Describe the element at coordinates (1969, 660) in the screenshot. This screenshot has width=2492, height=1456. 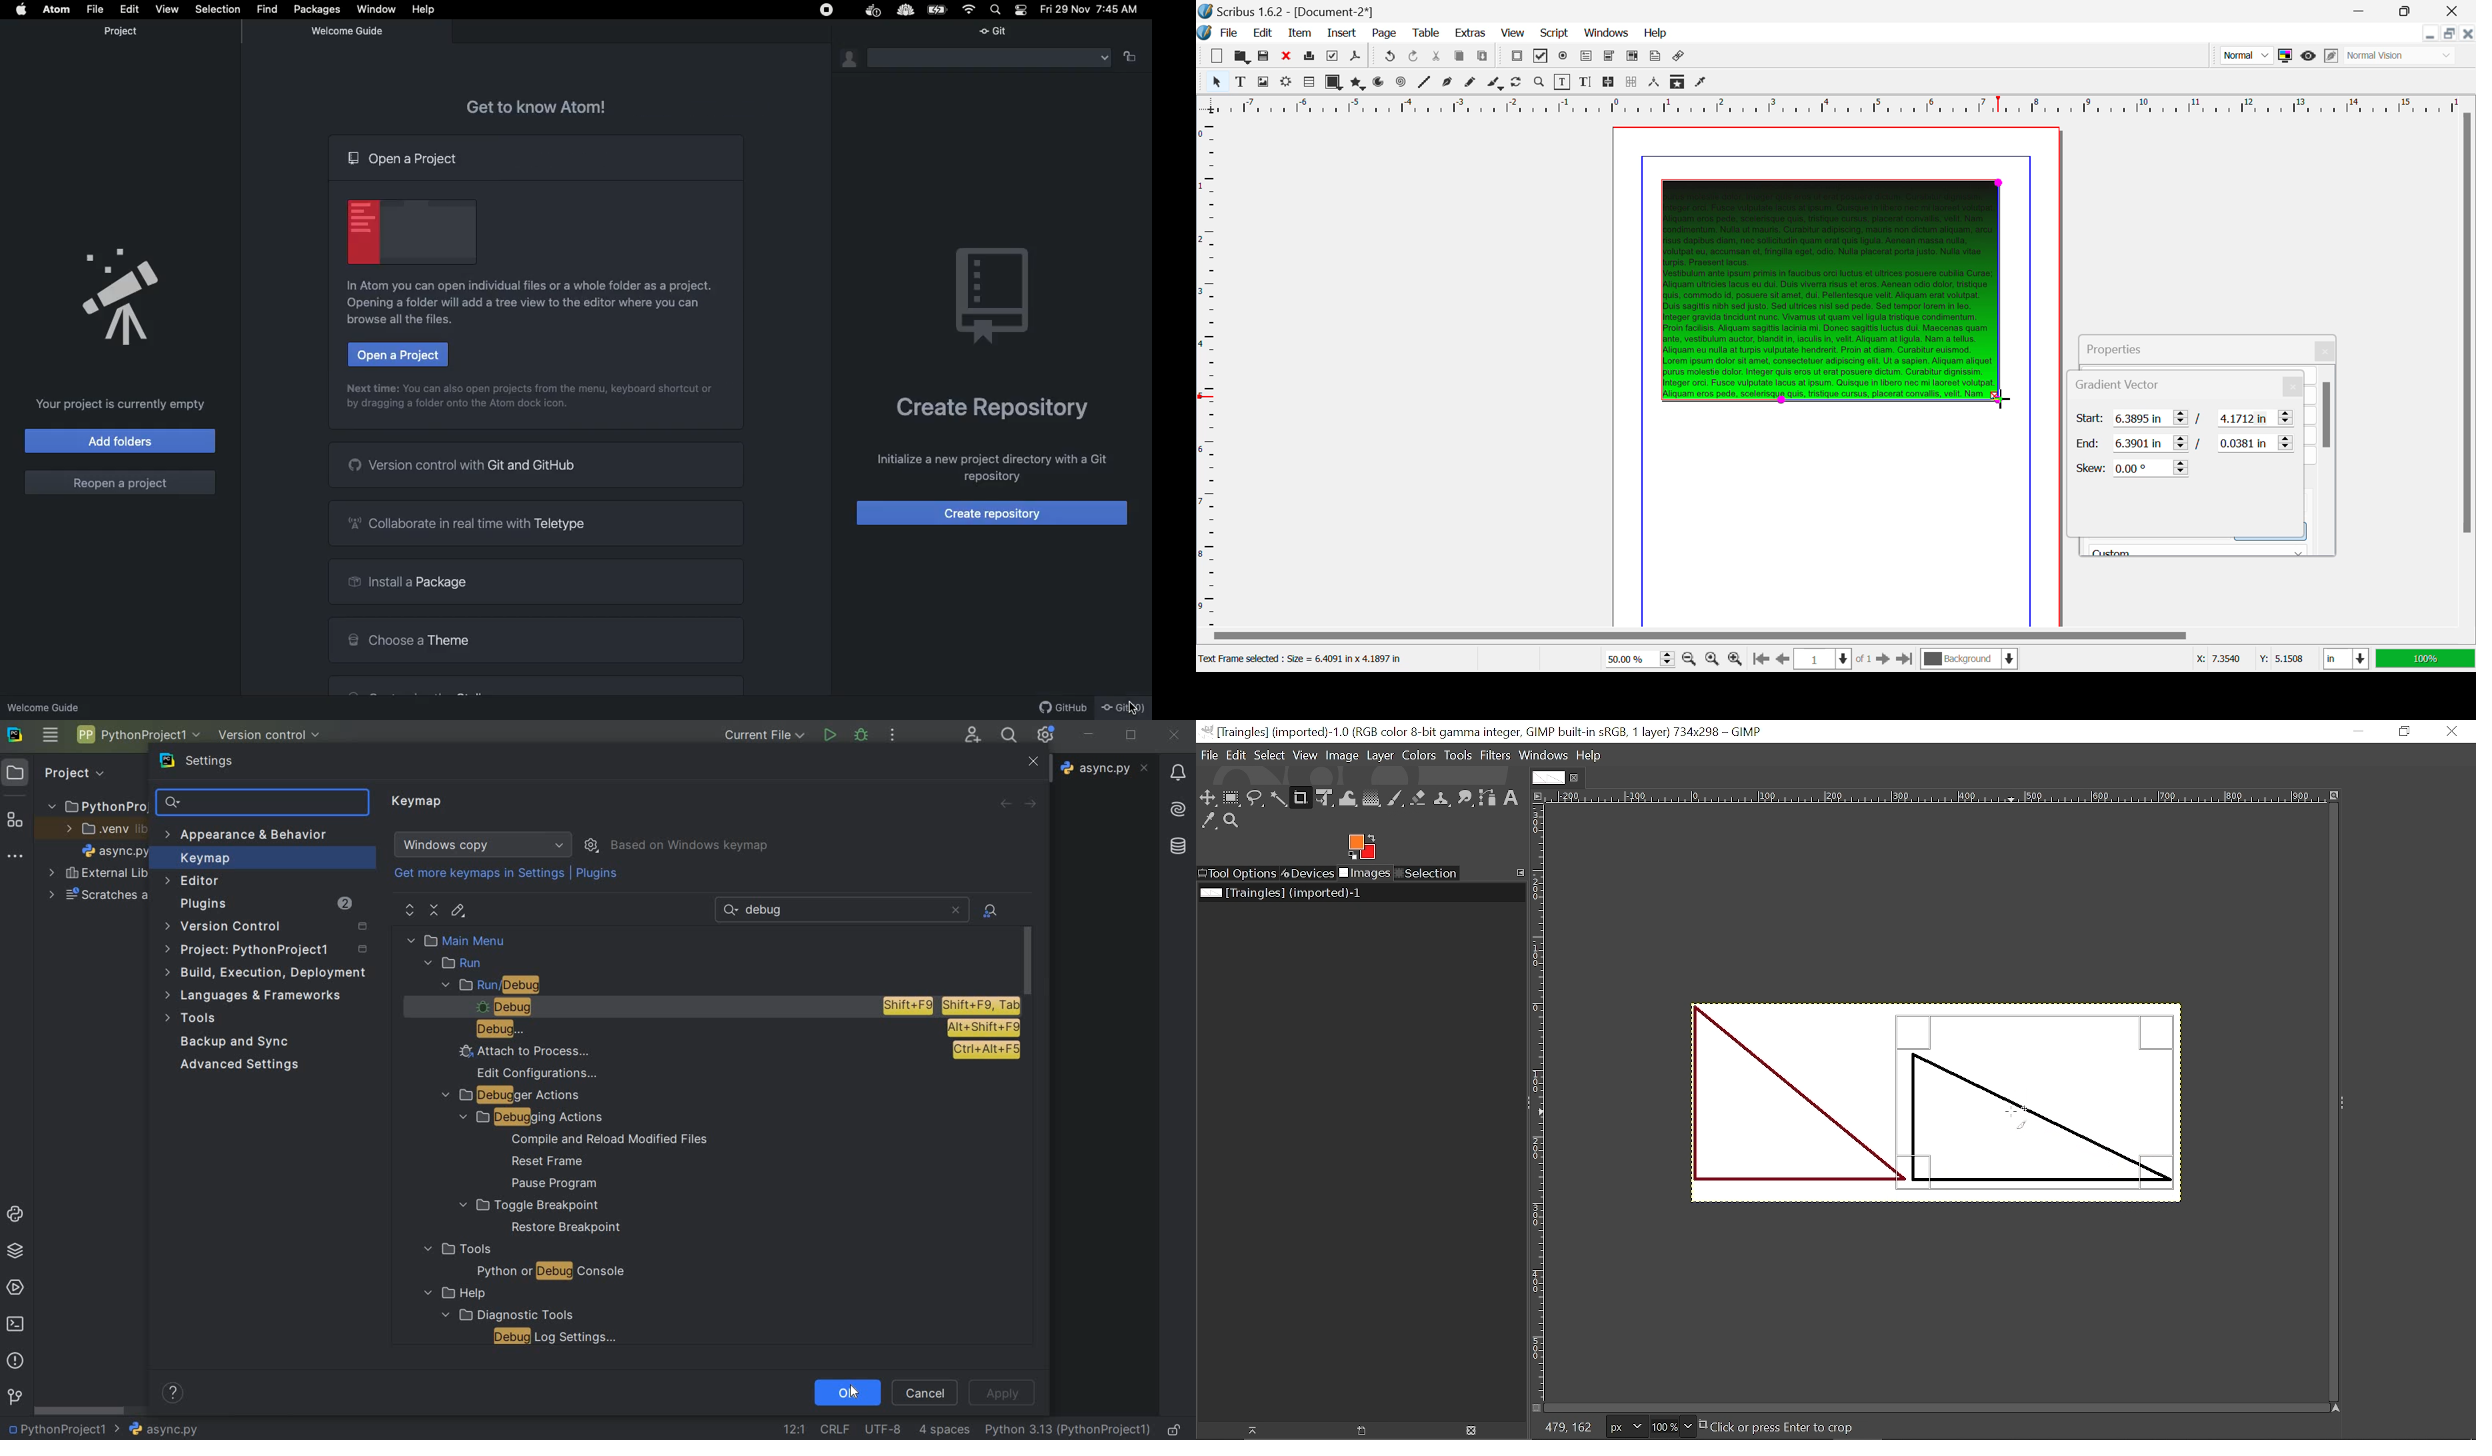
I see `Background` at that location.